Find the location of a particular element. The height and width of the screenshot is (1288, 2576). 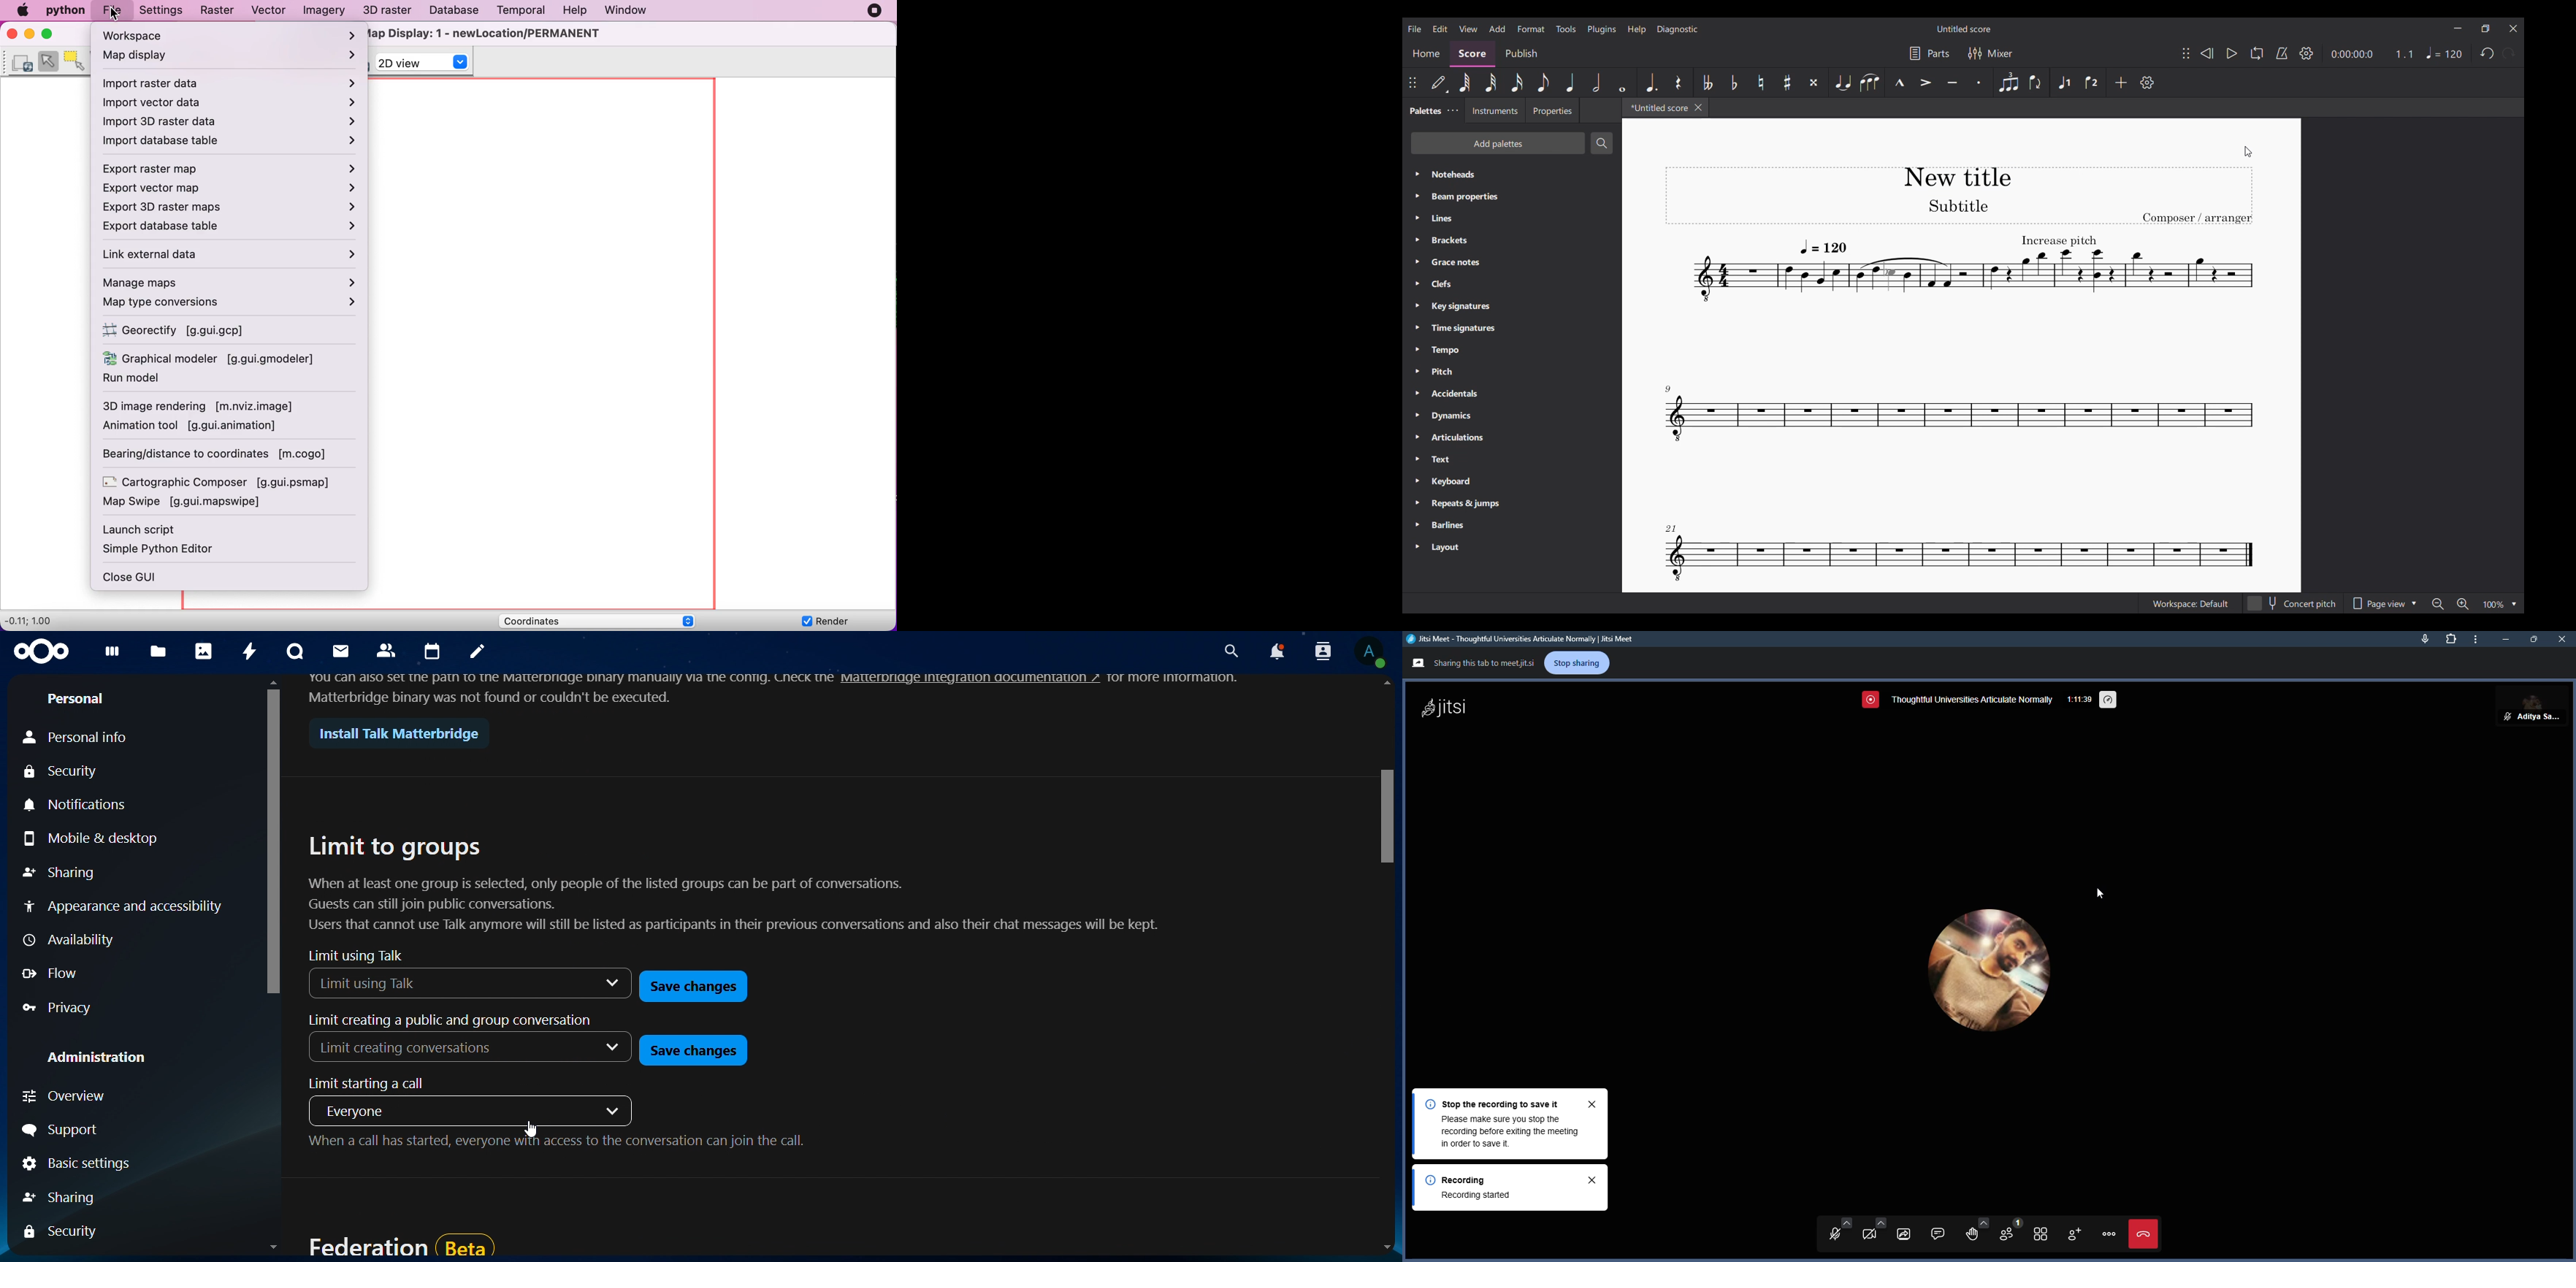

*Untitled score - current tab is located at coordinates (1656, 108).